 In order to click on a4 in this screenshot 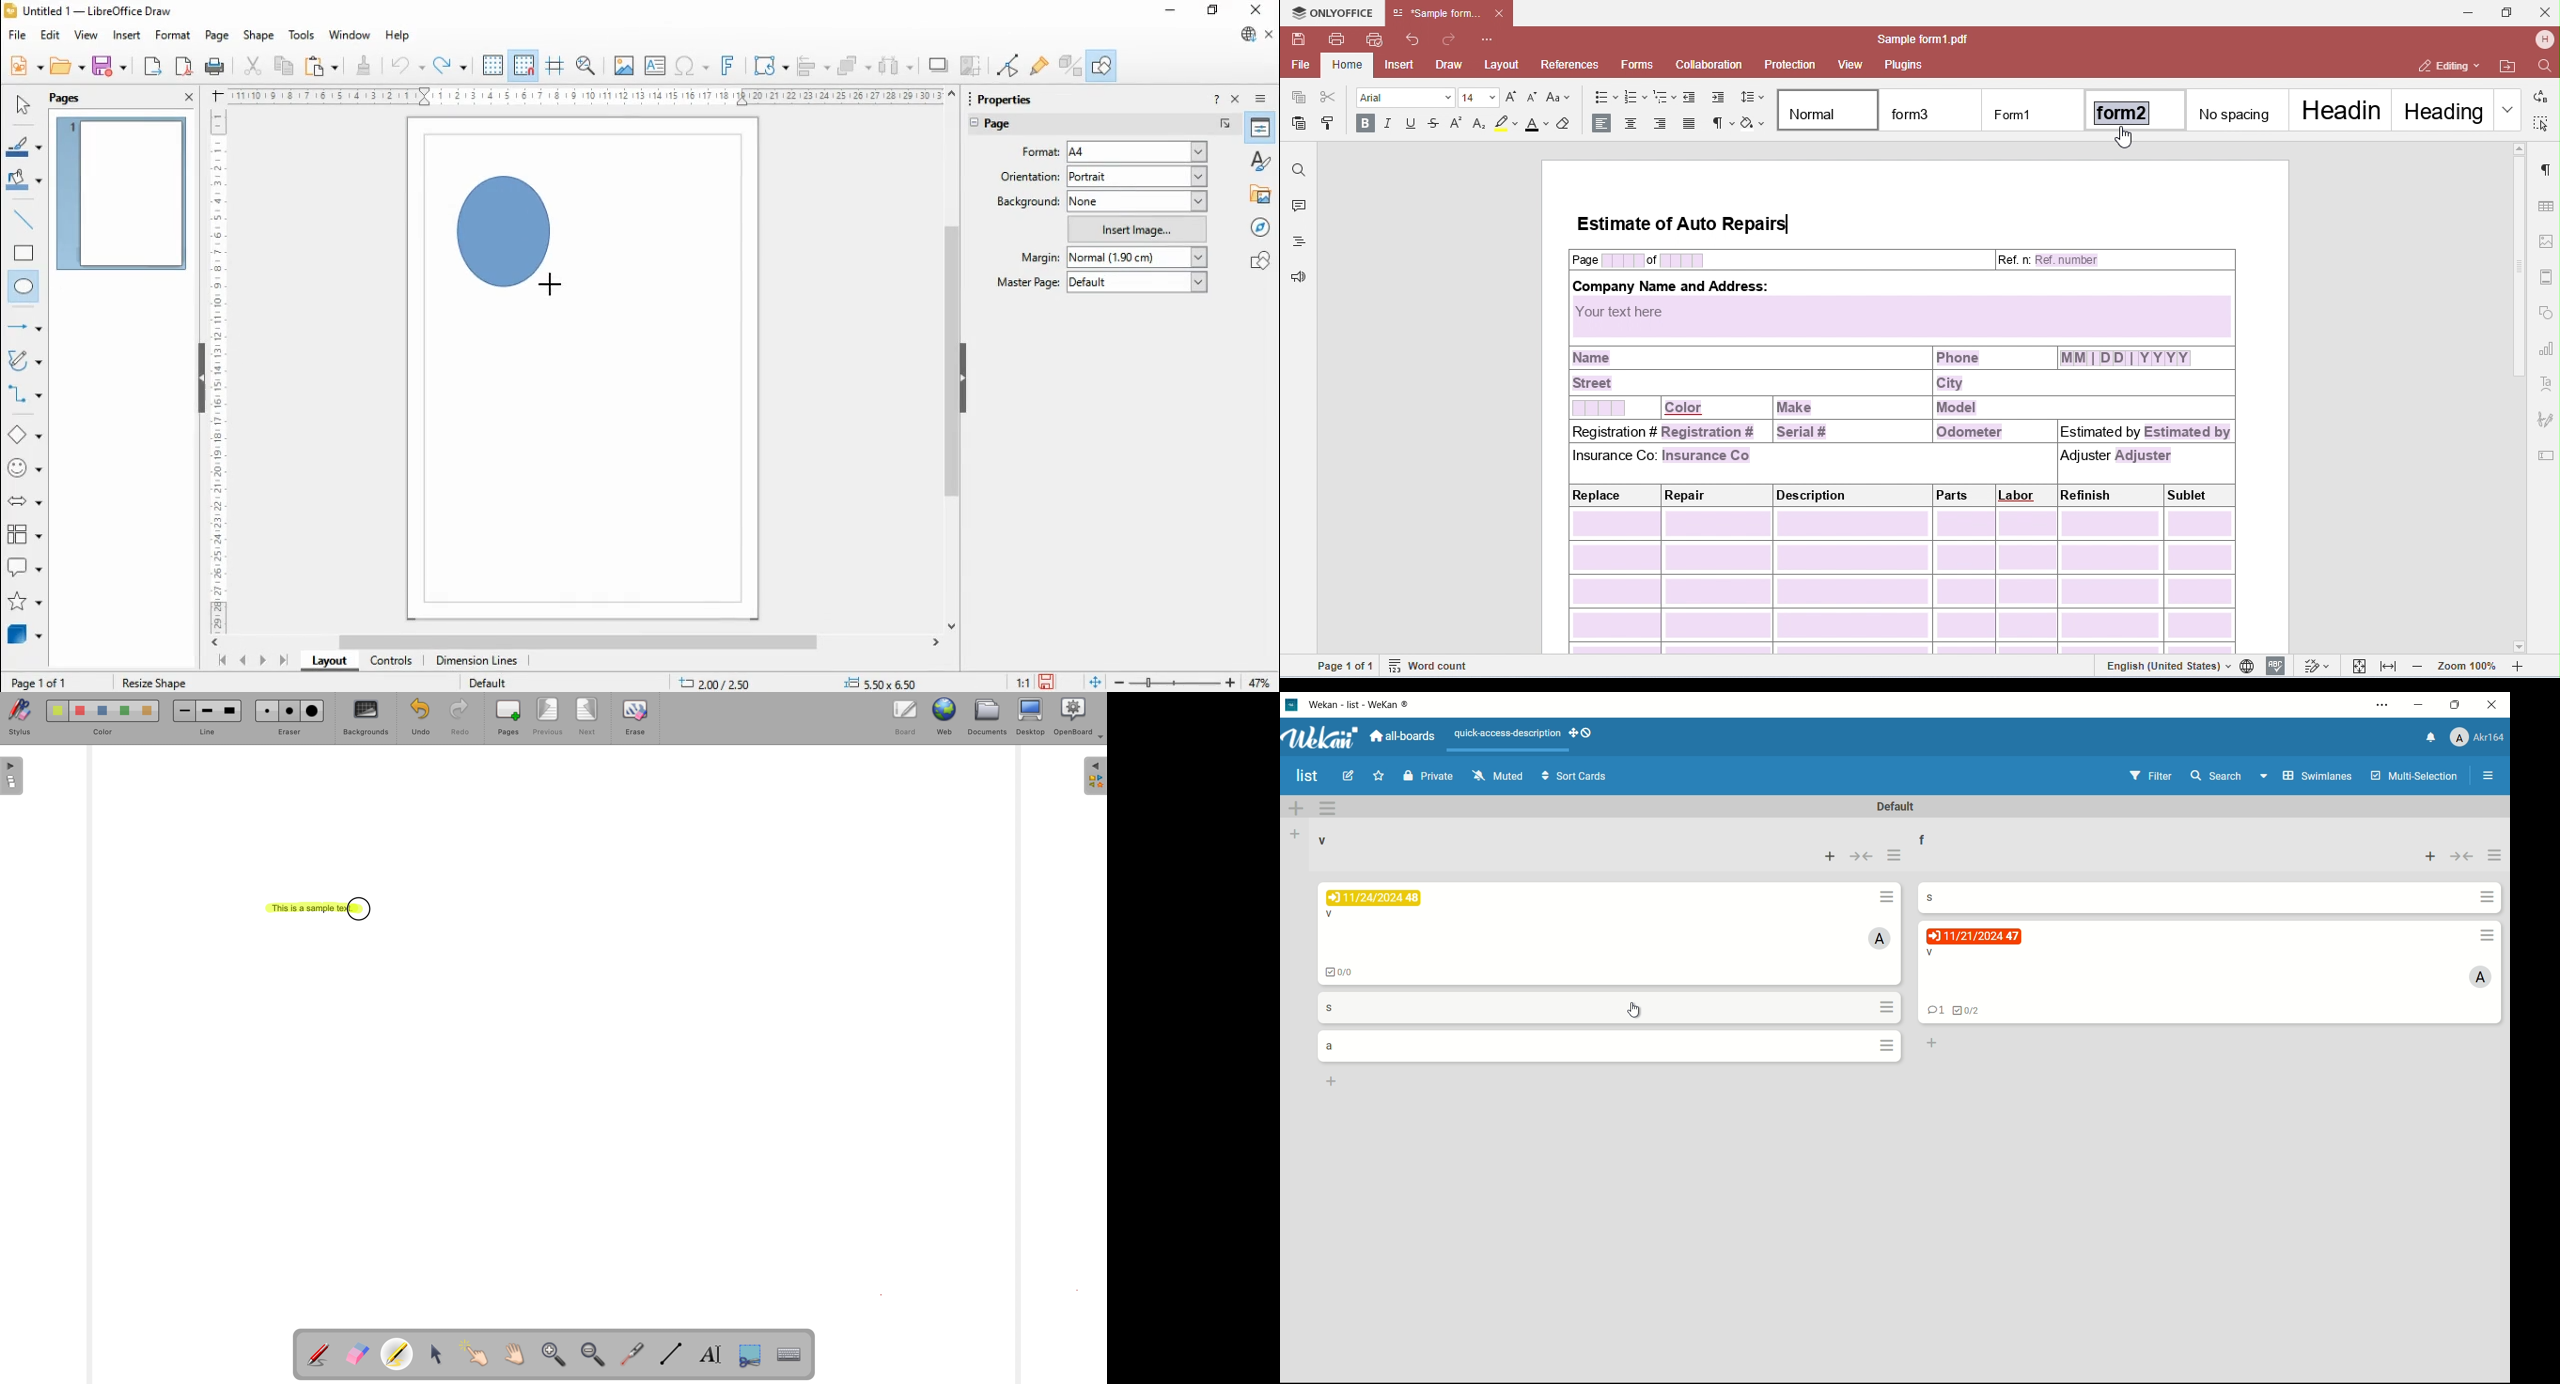, I will do `click(1136, 152)`.